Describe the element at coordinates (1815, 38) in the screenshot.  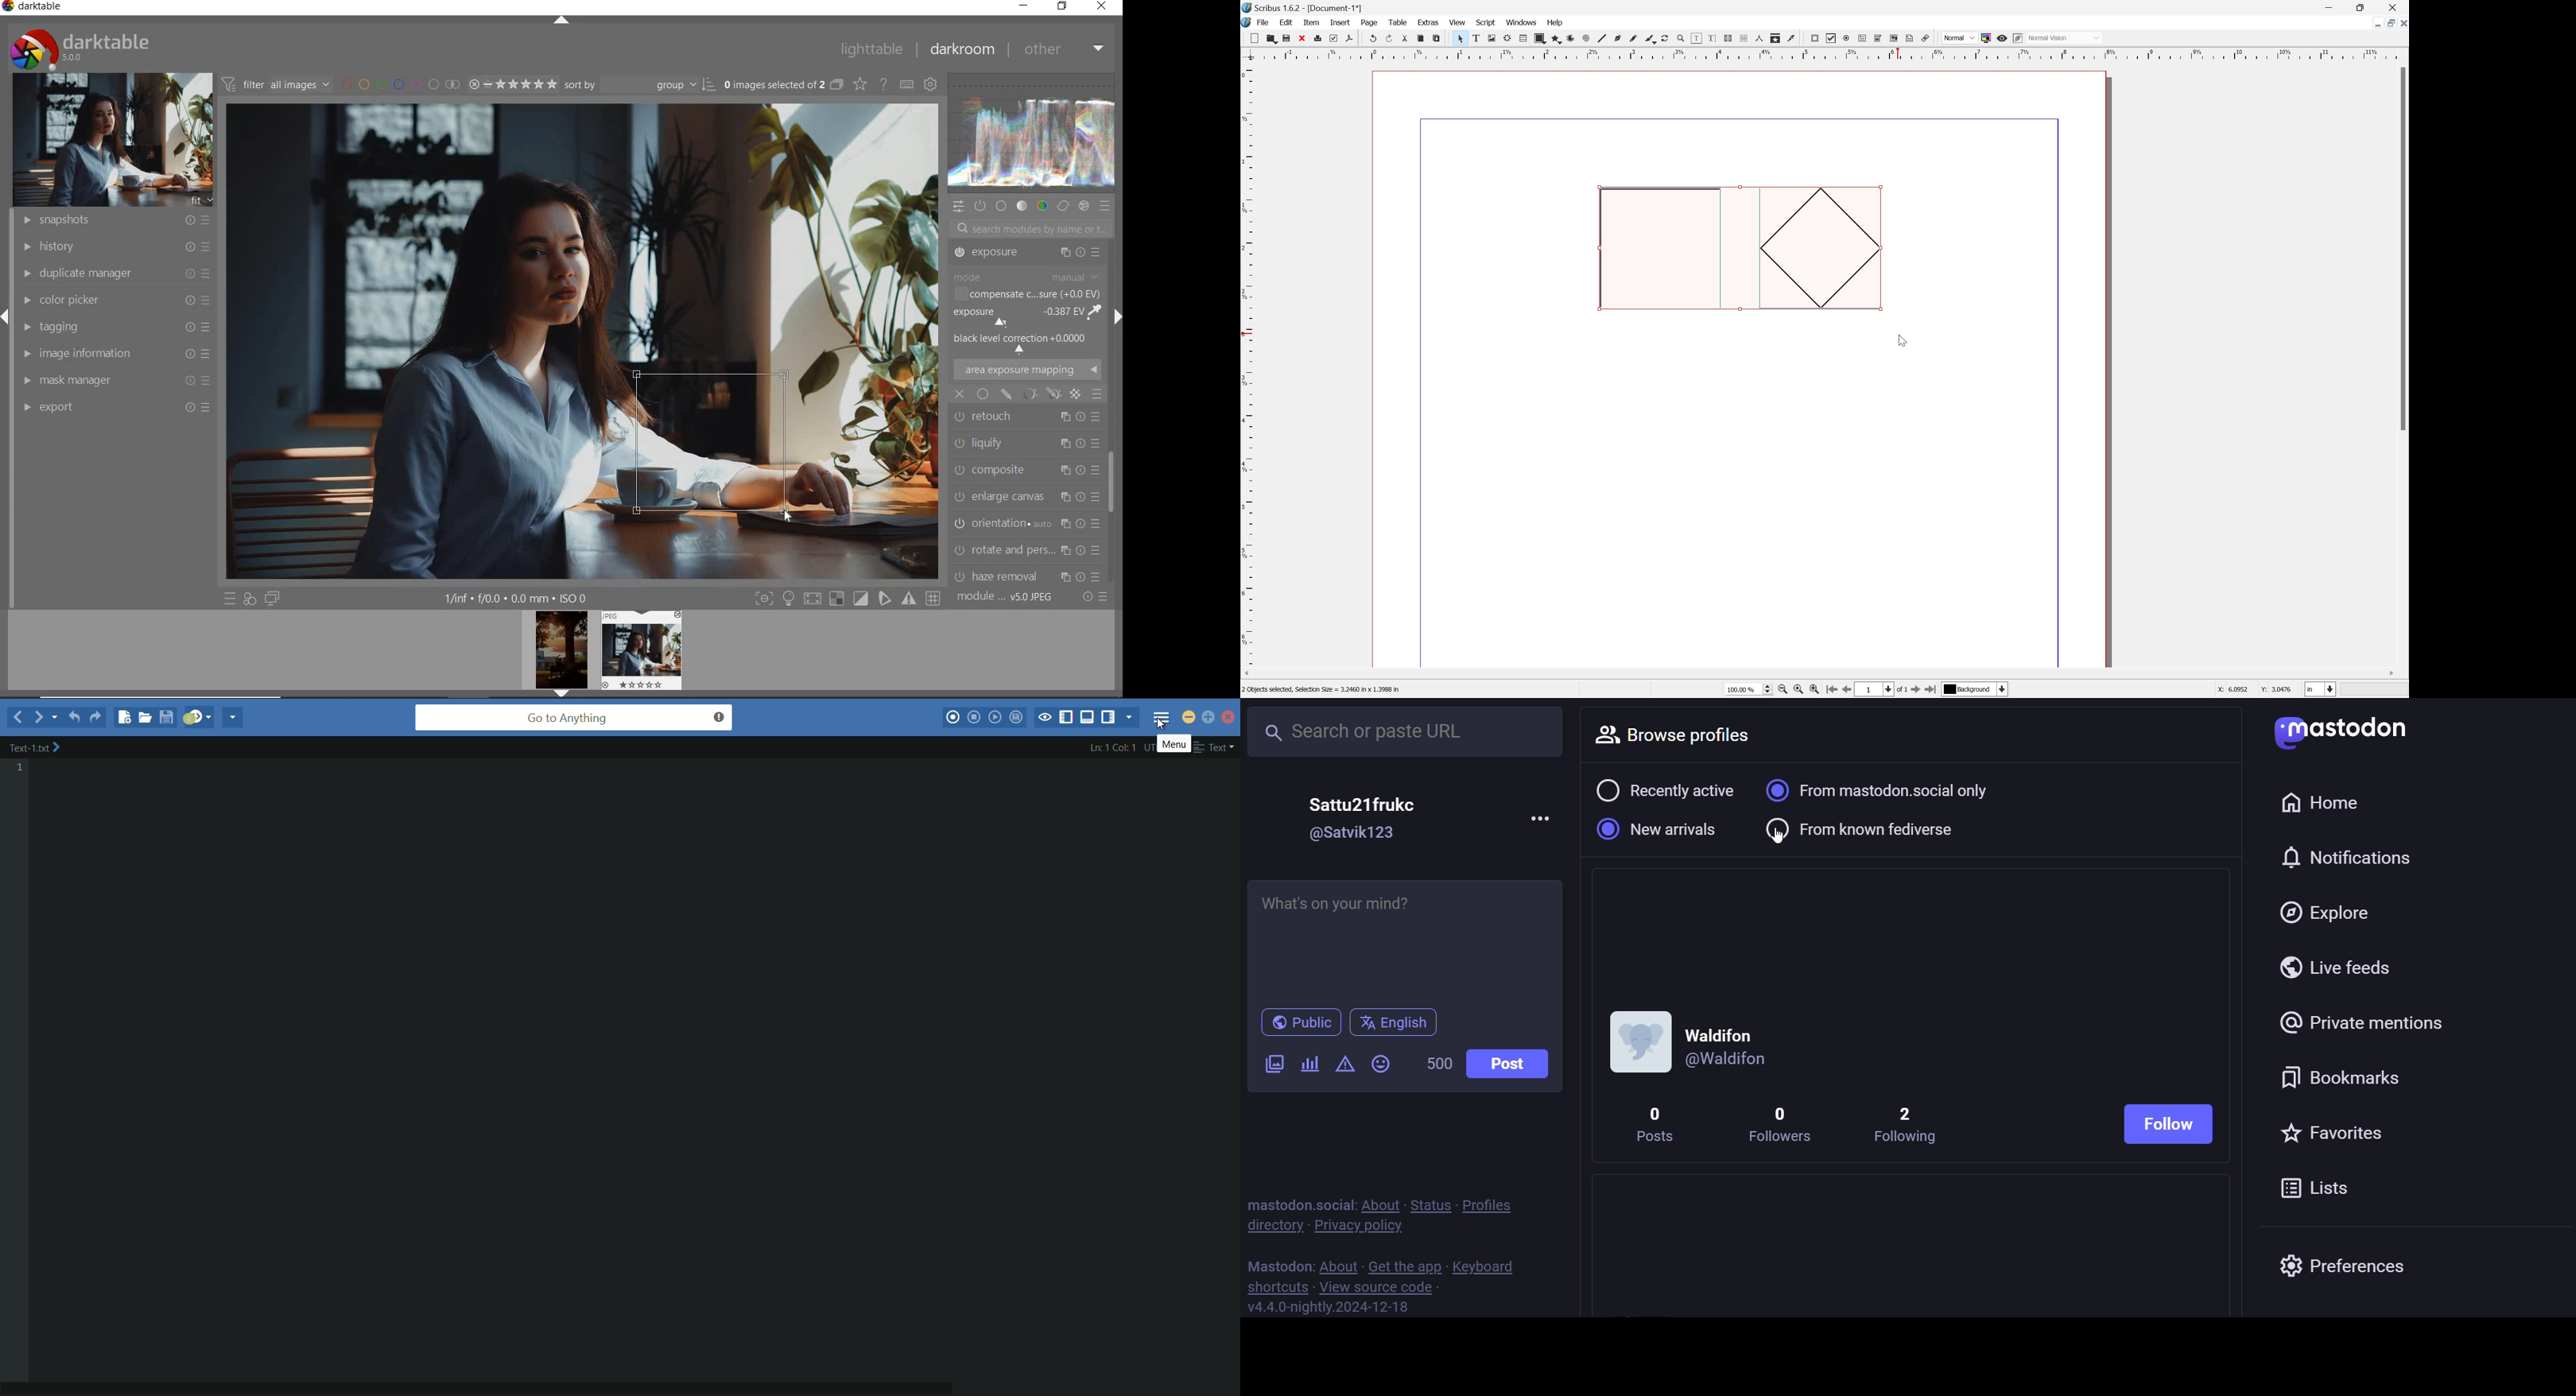
I see `pdf push button` at that location.